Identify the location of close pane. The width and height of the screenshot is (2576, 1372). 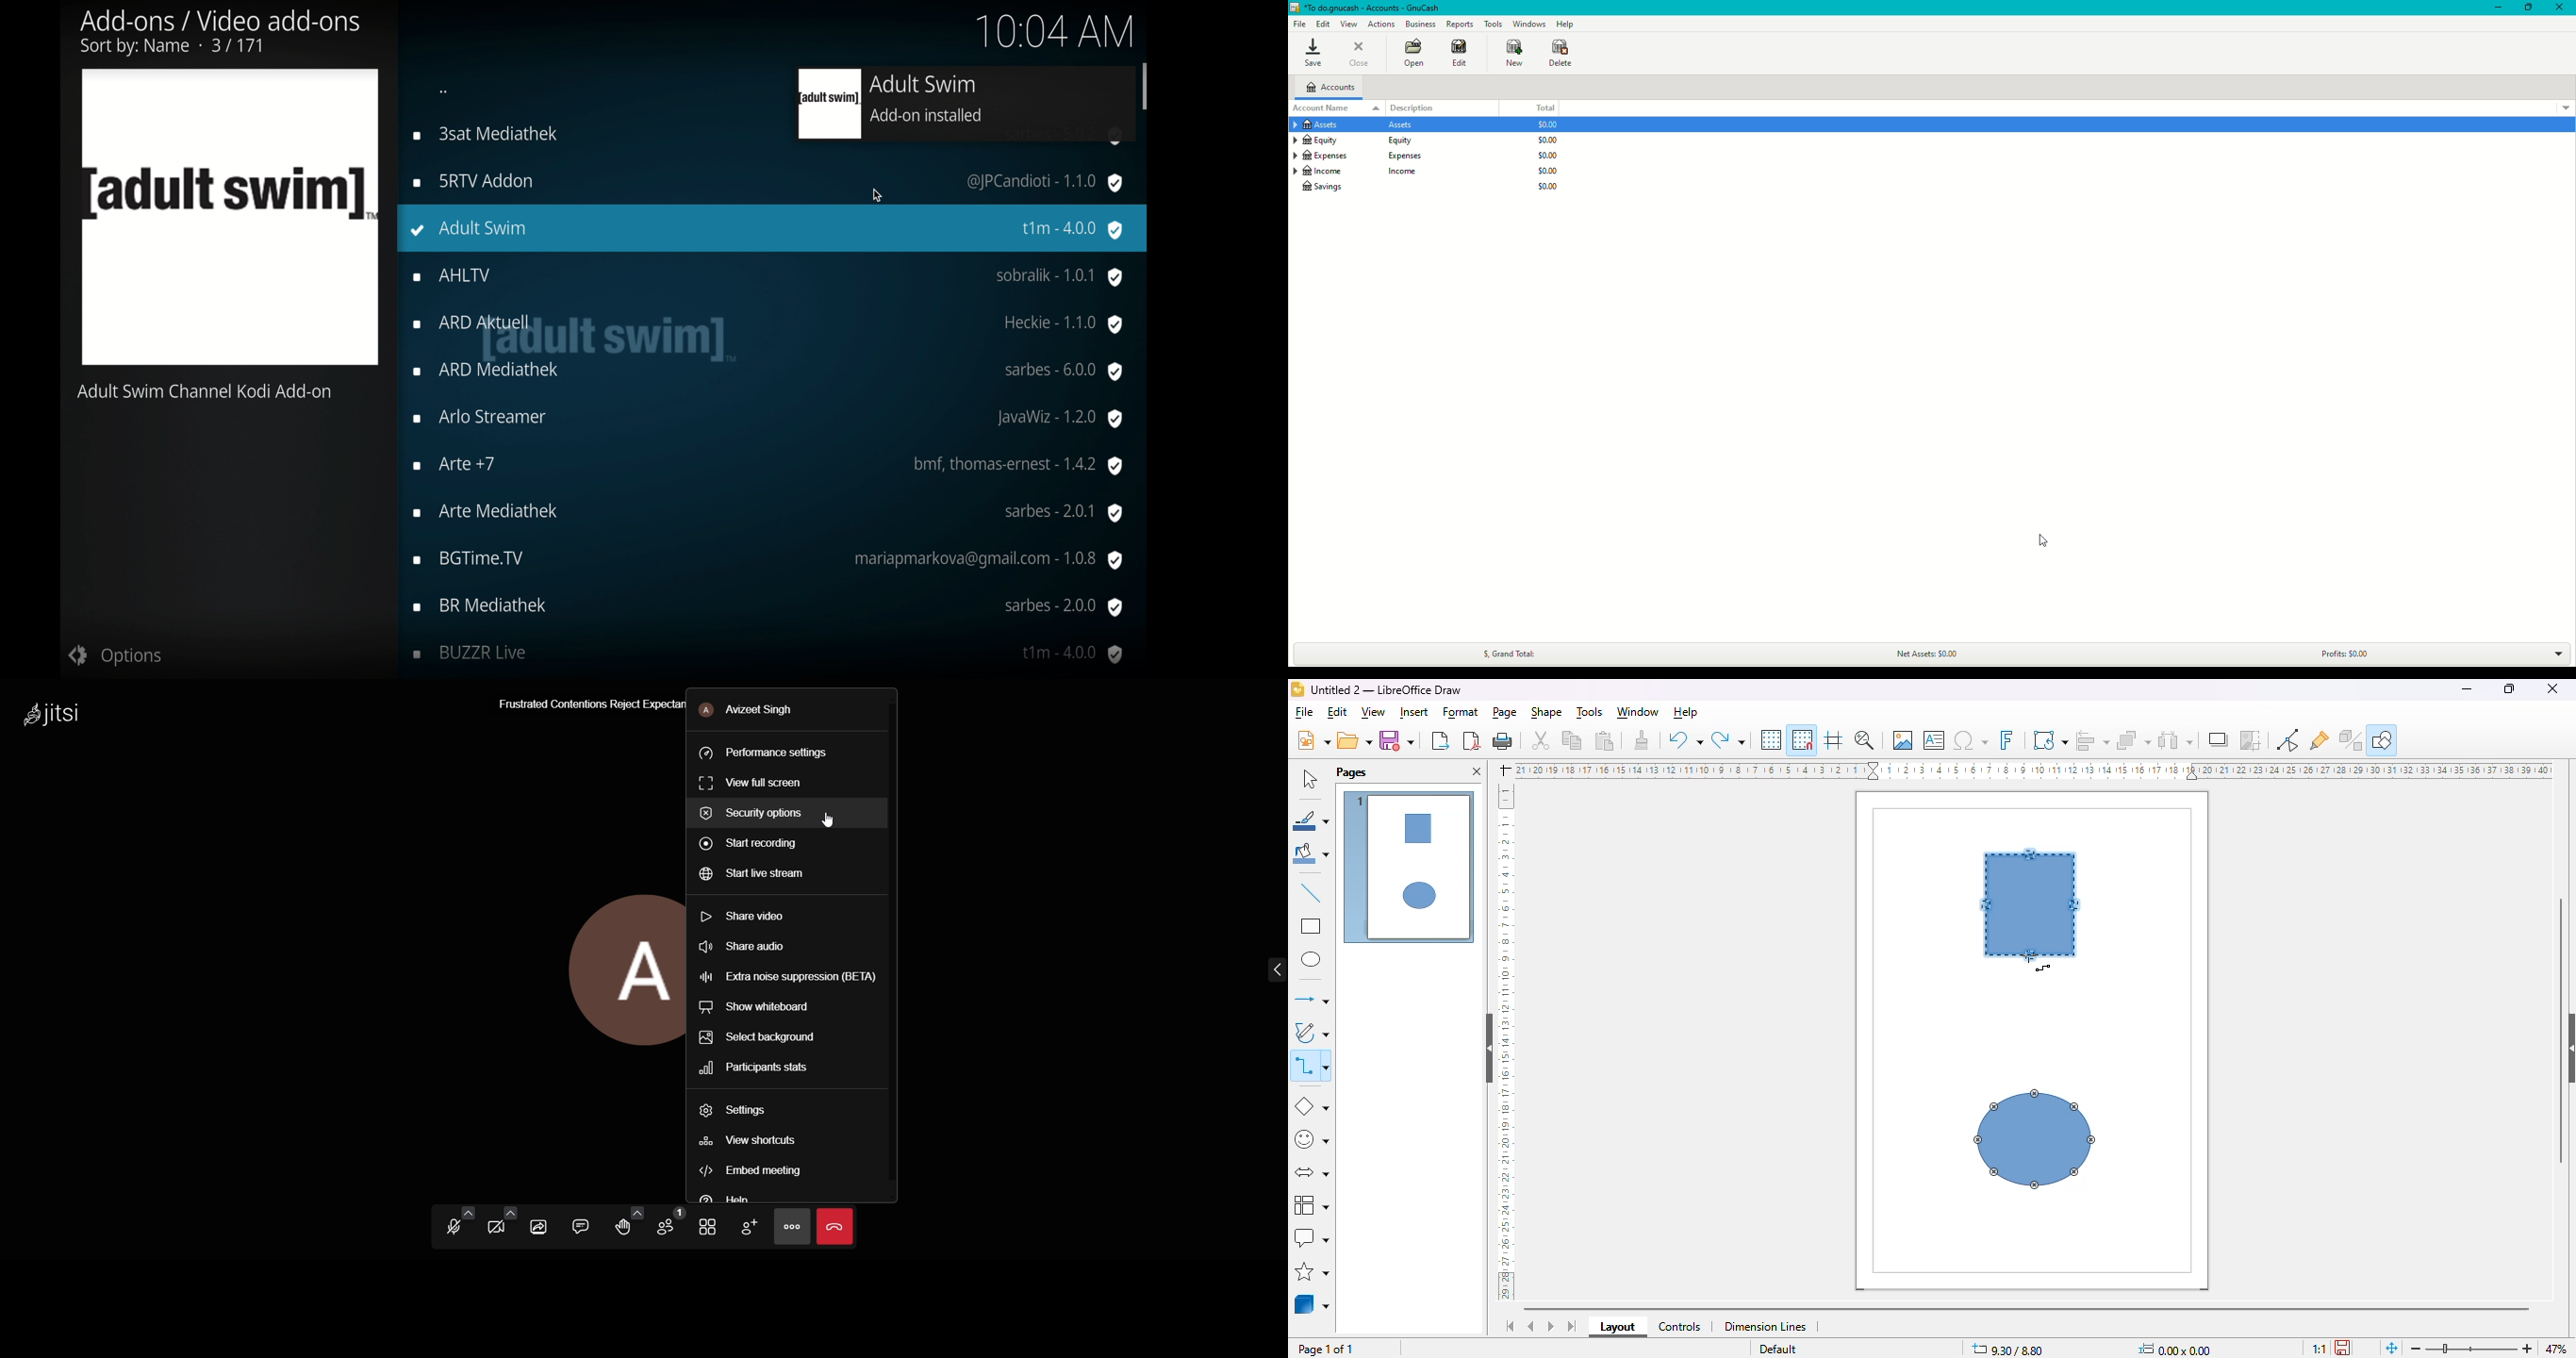
(1476, 772).